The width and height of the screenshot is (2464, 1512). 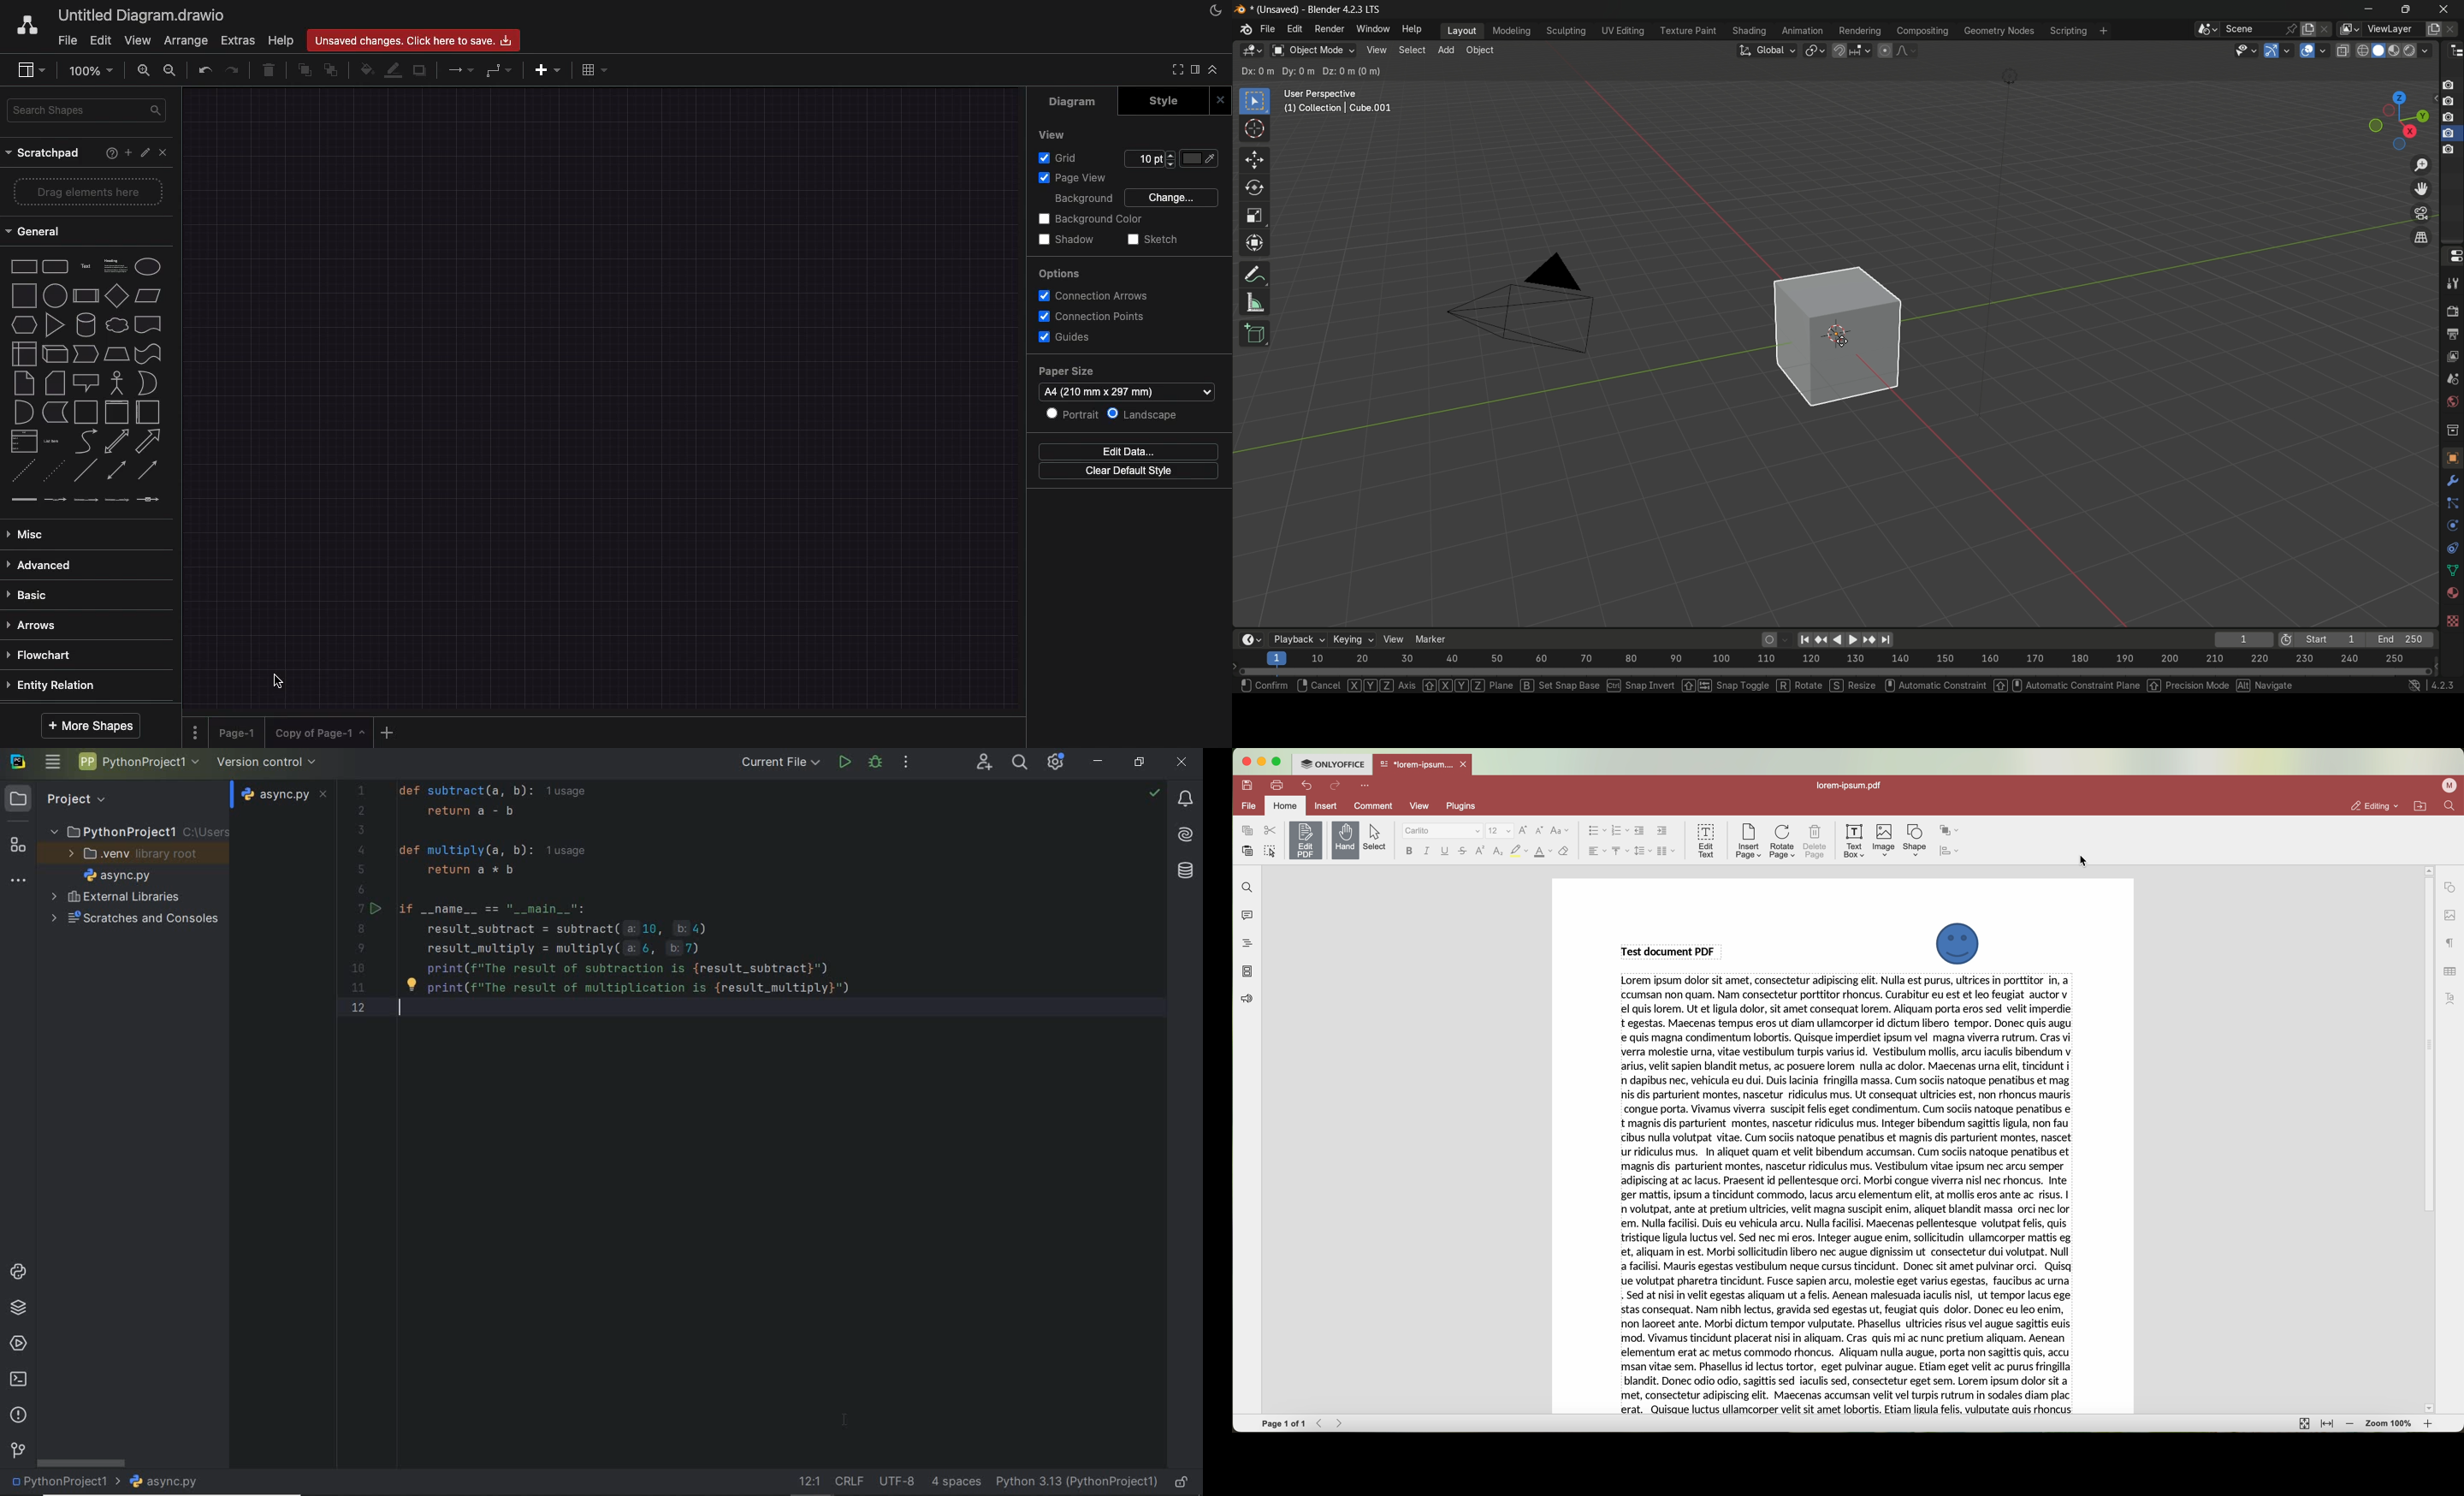 I want to click on database, so click(x=1183, y=873).